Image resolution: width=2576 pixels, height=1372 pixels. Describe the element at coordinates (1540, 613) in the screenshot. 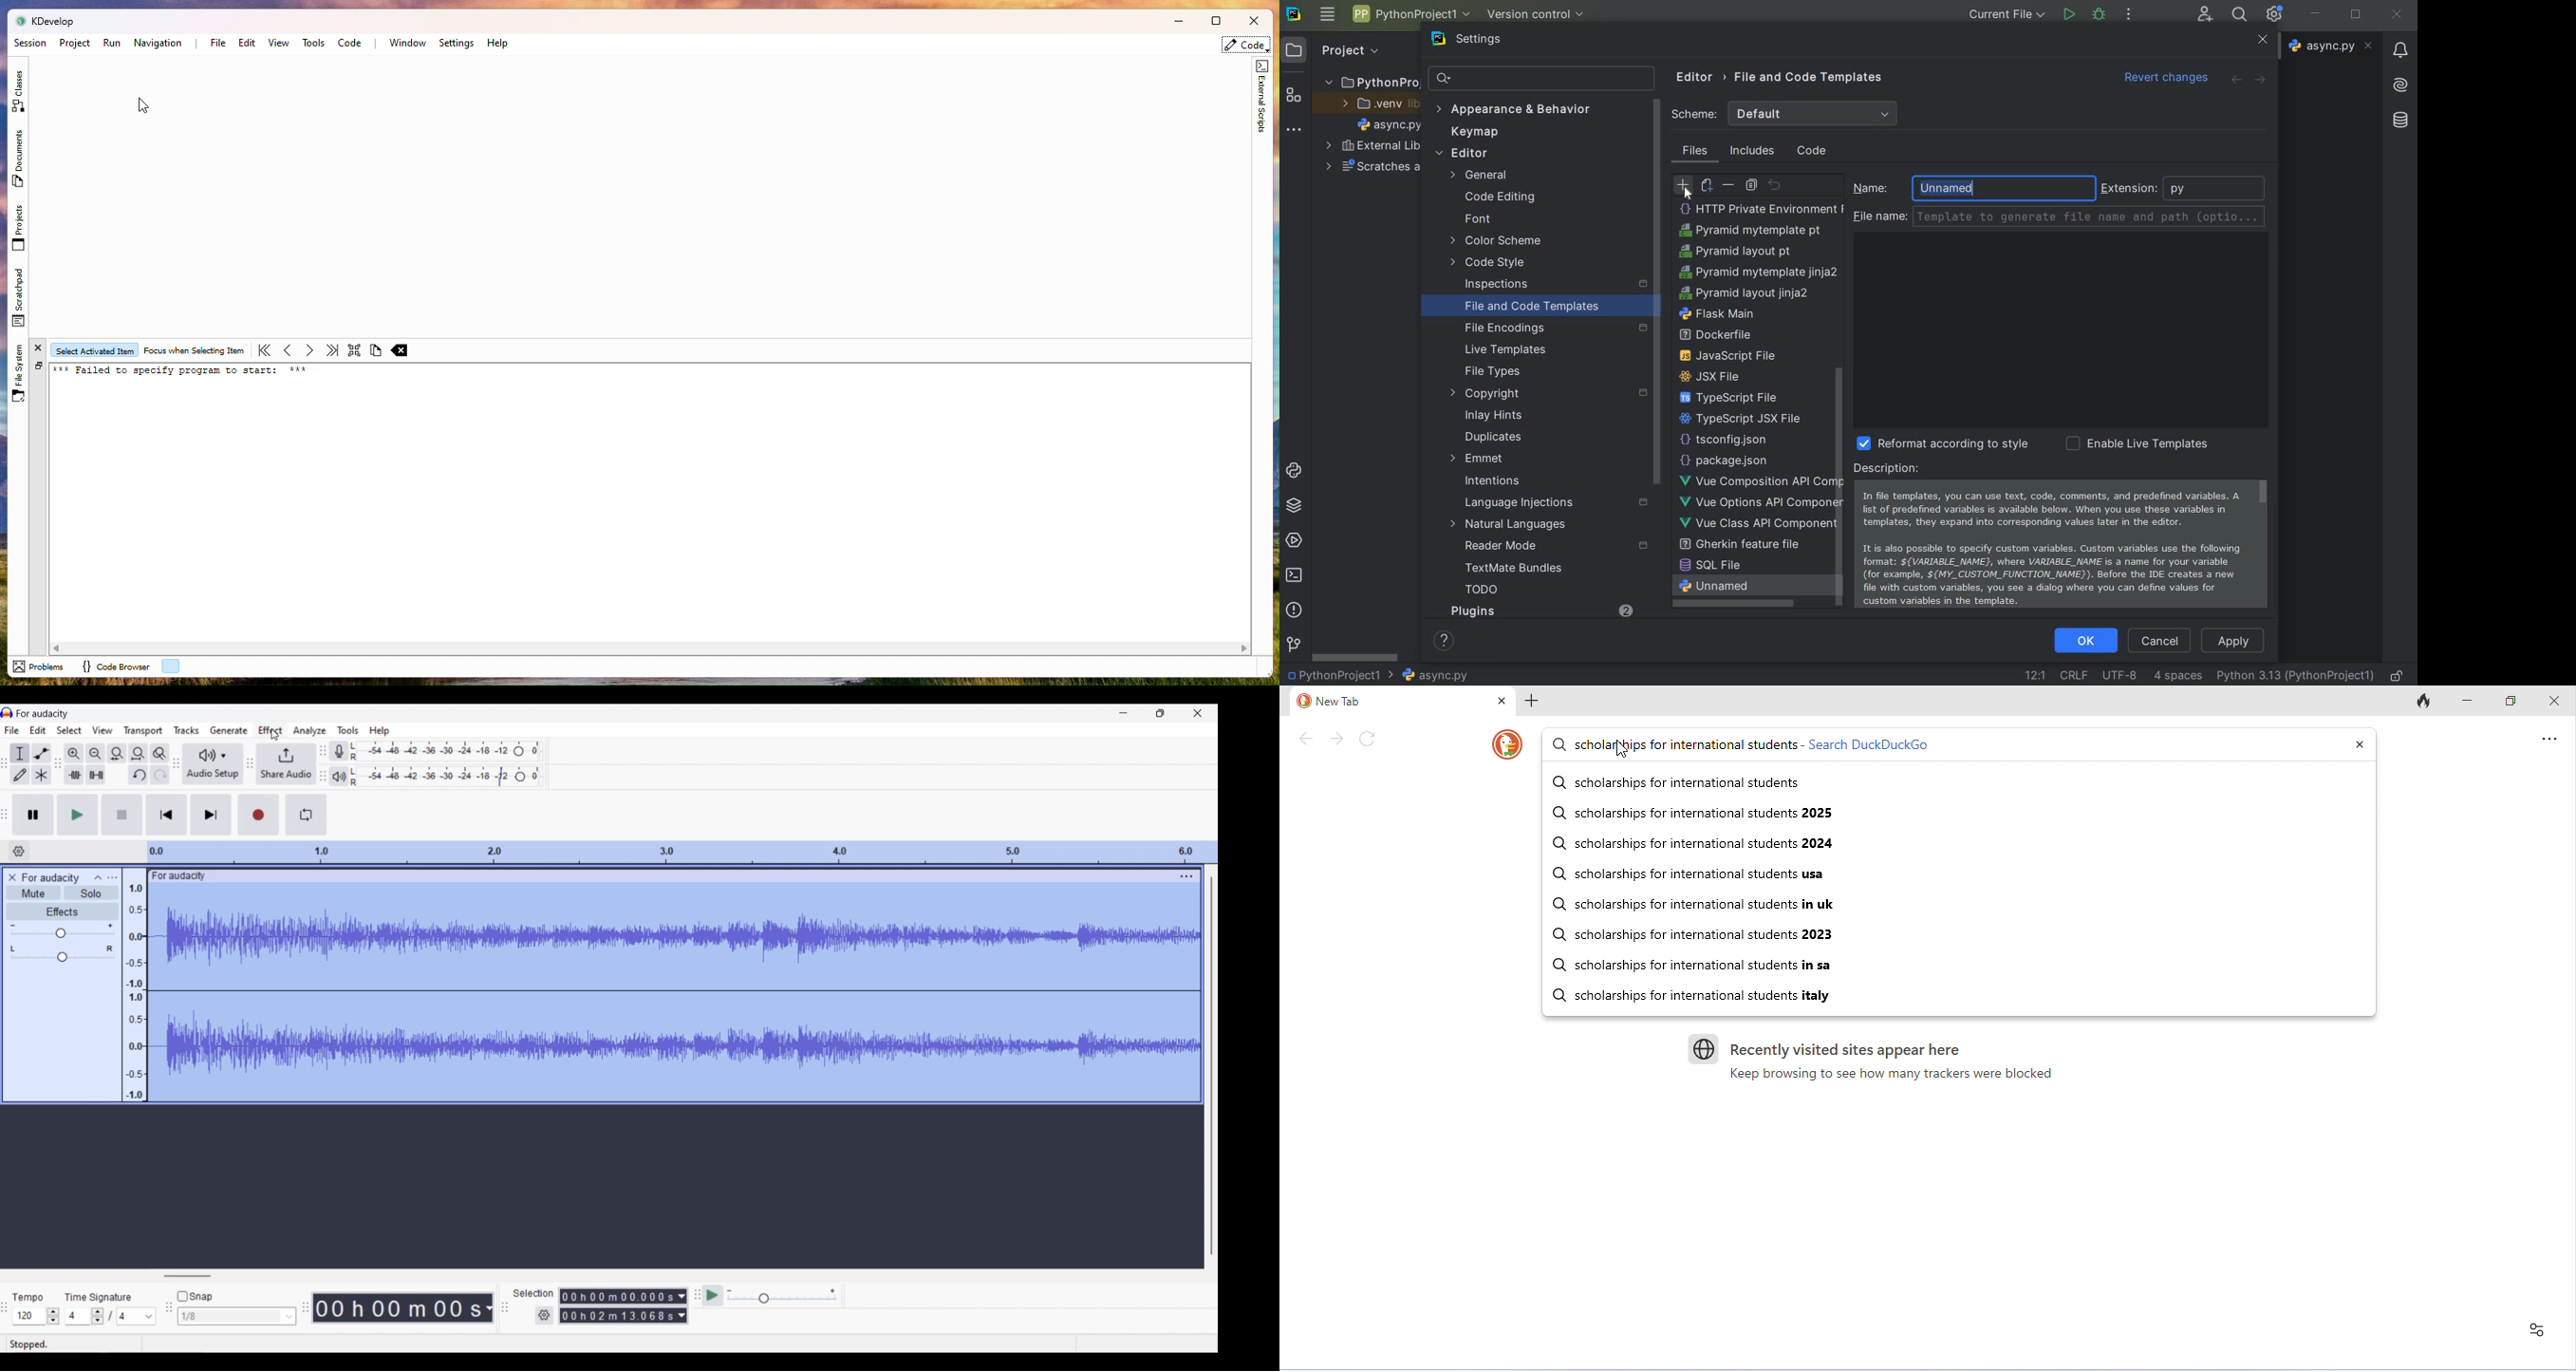

I see `Plugins` at that location.